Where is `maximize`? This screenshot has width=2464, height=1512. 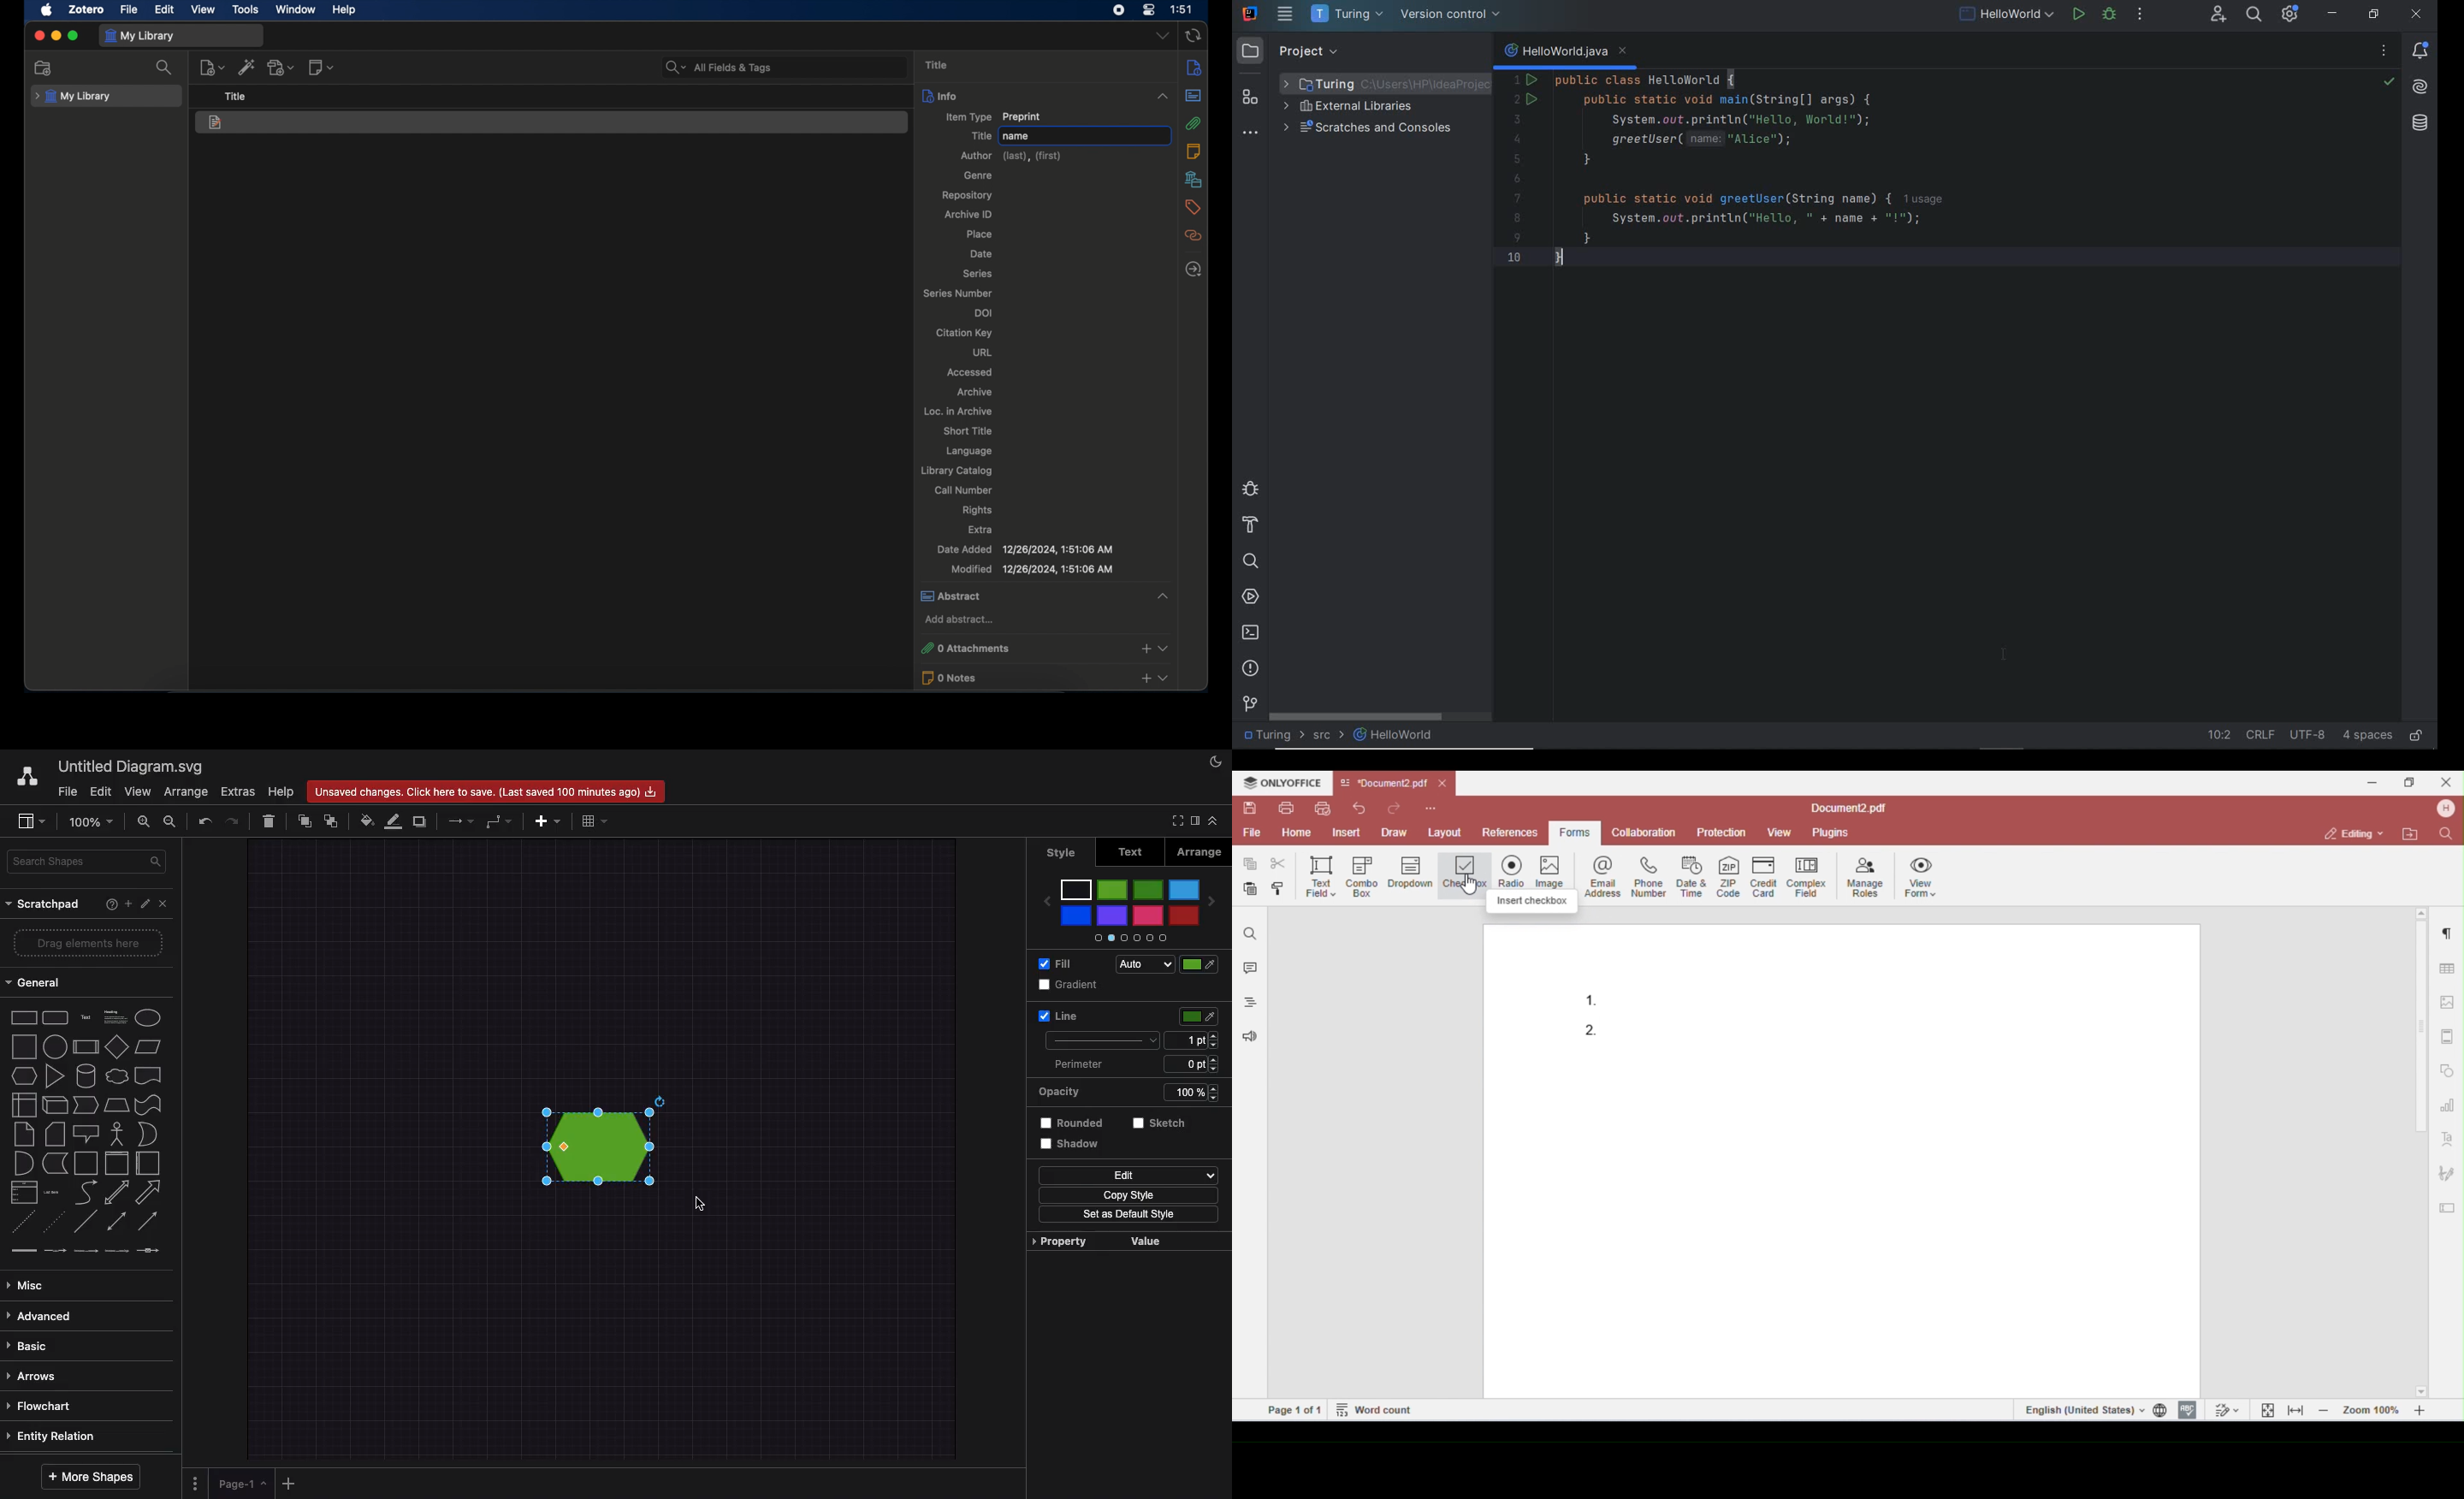 maximize is located at coordinates (73, 37).